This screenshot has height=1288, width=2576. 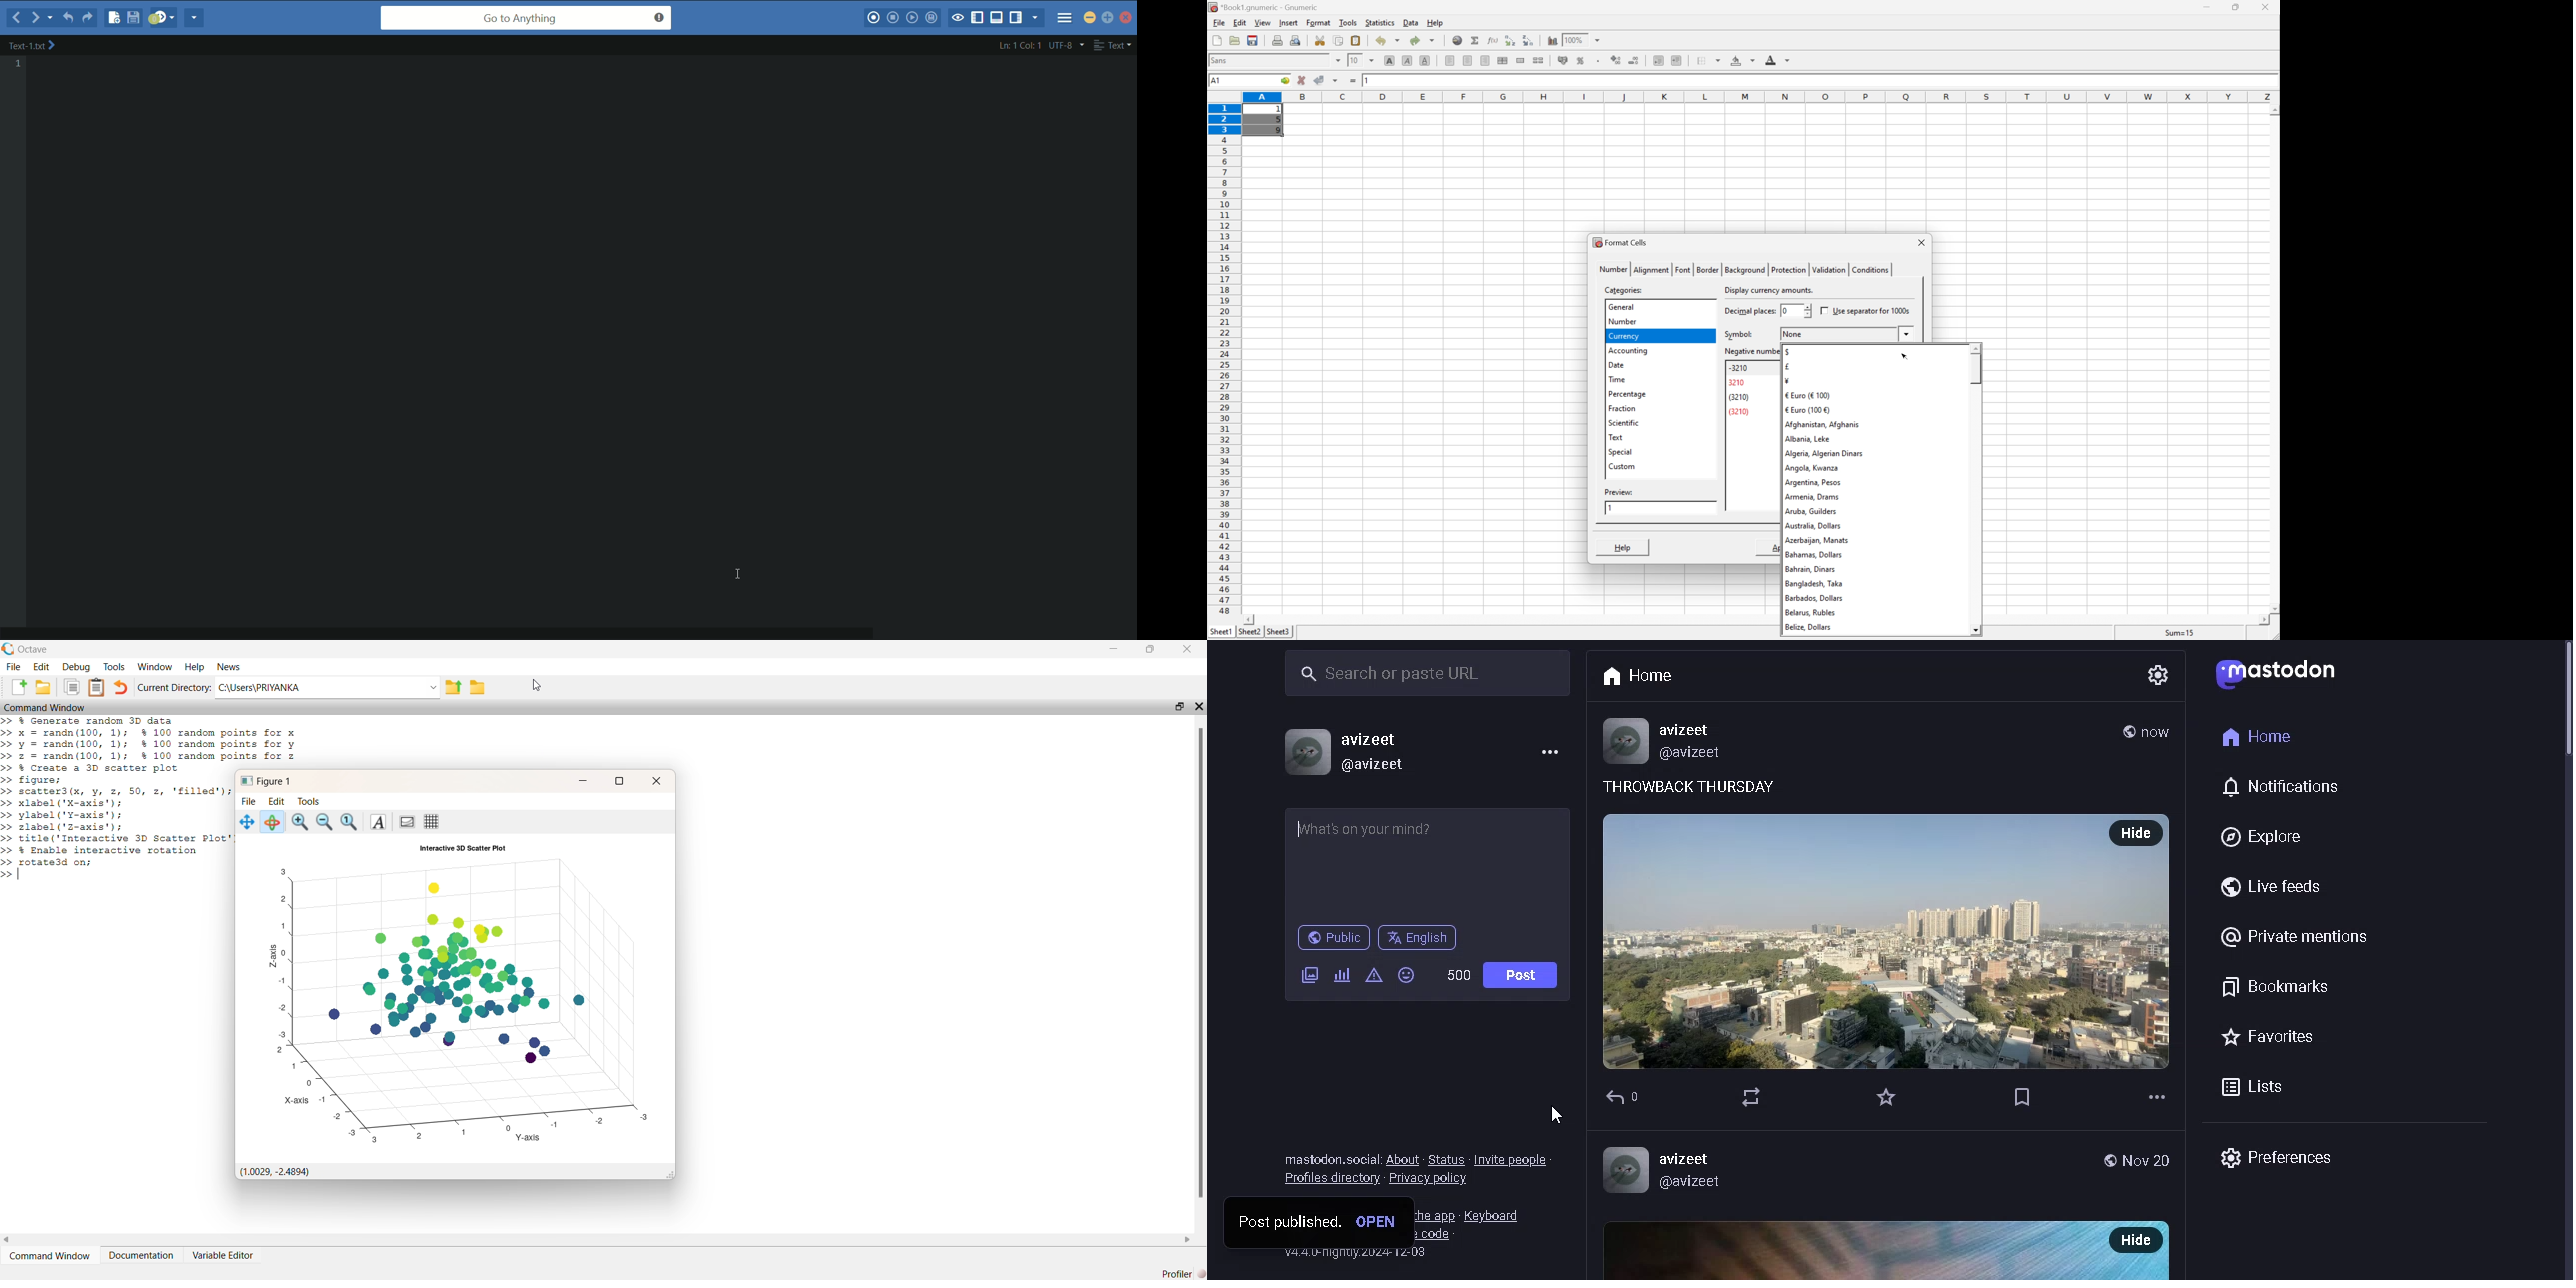 I want to click on move, so click(x=247, y=822).